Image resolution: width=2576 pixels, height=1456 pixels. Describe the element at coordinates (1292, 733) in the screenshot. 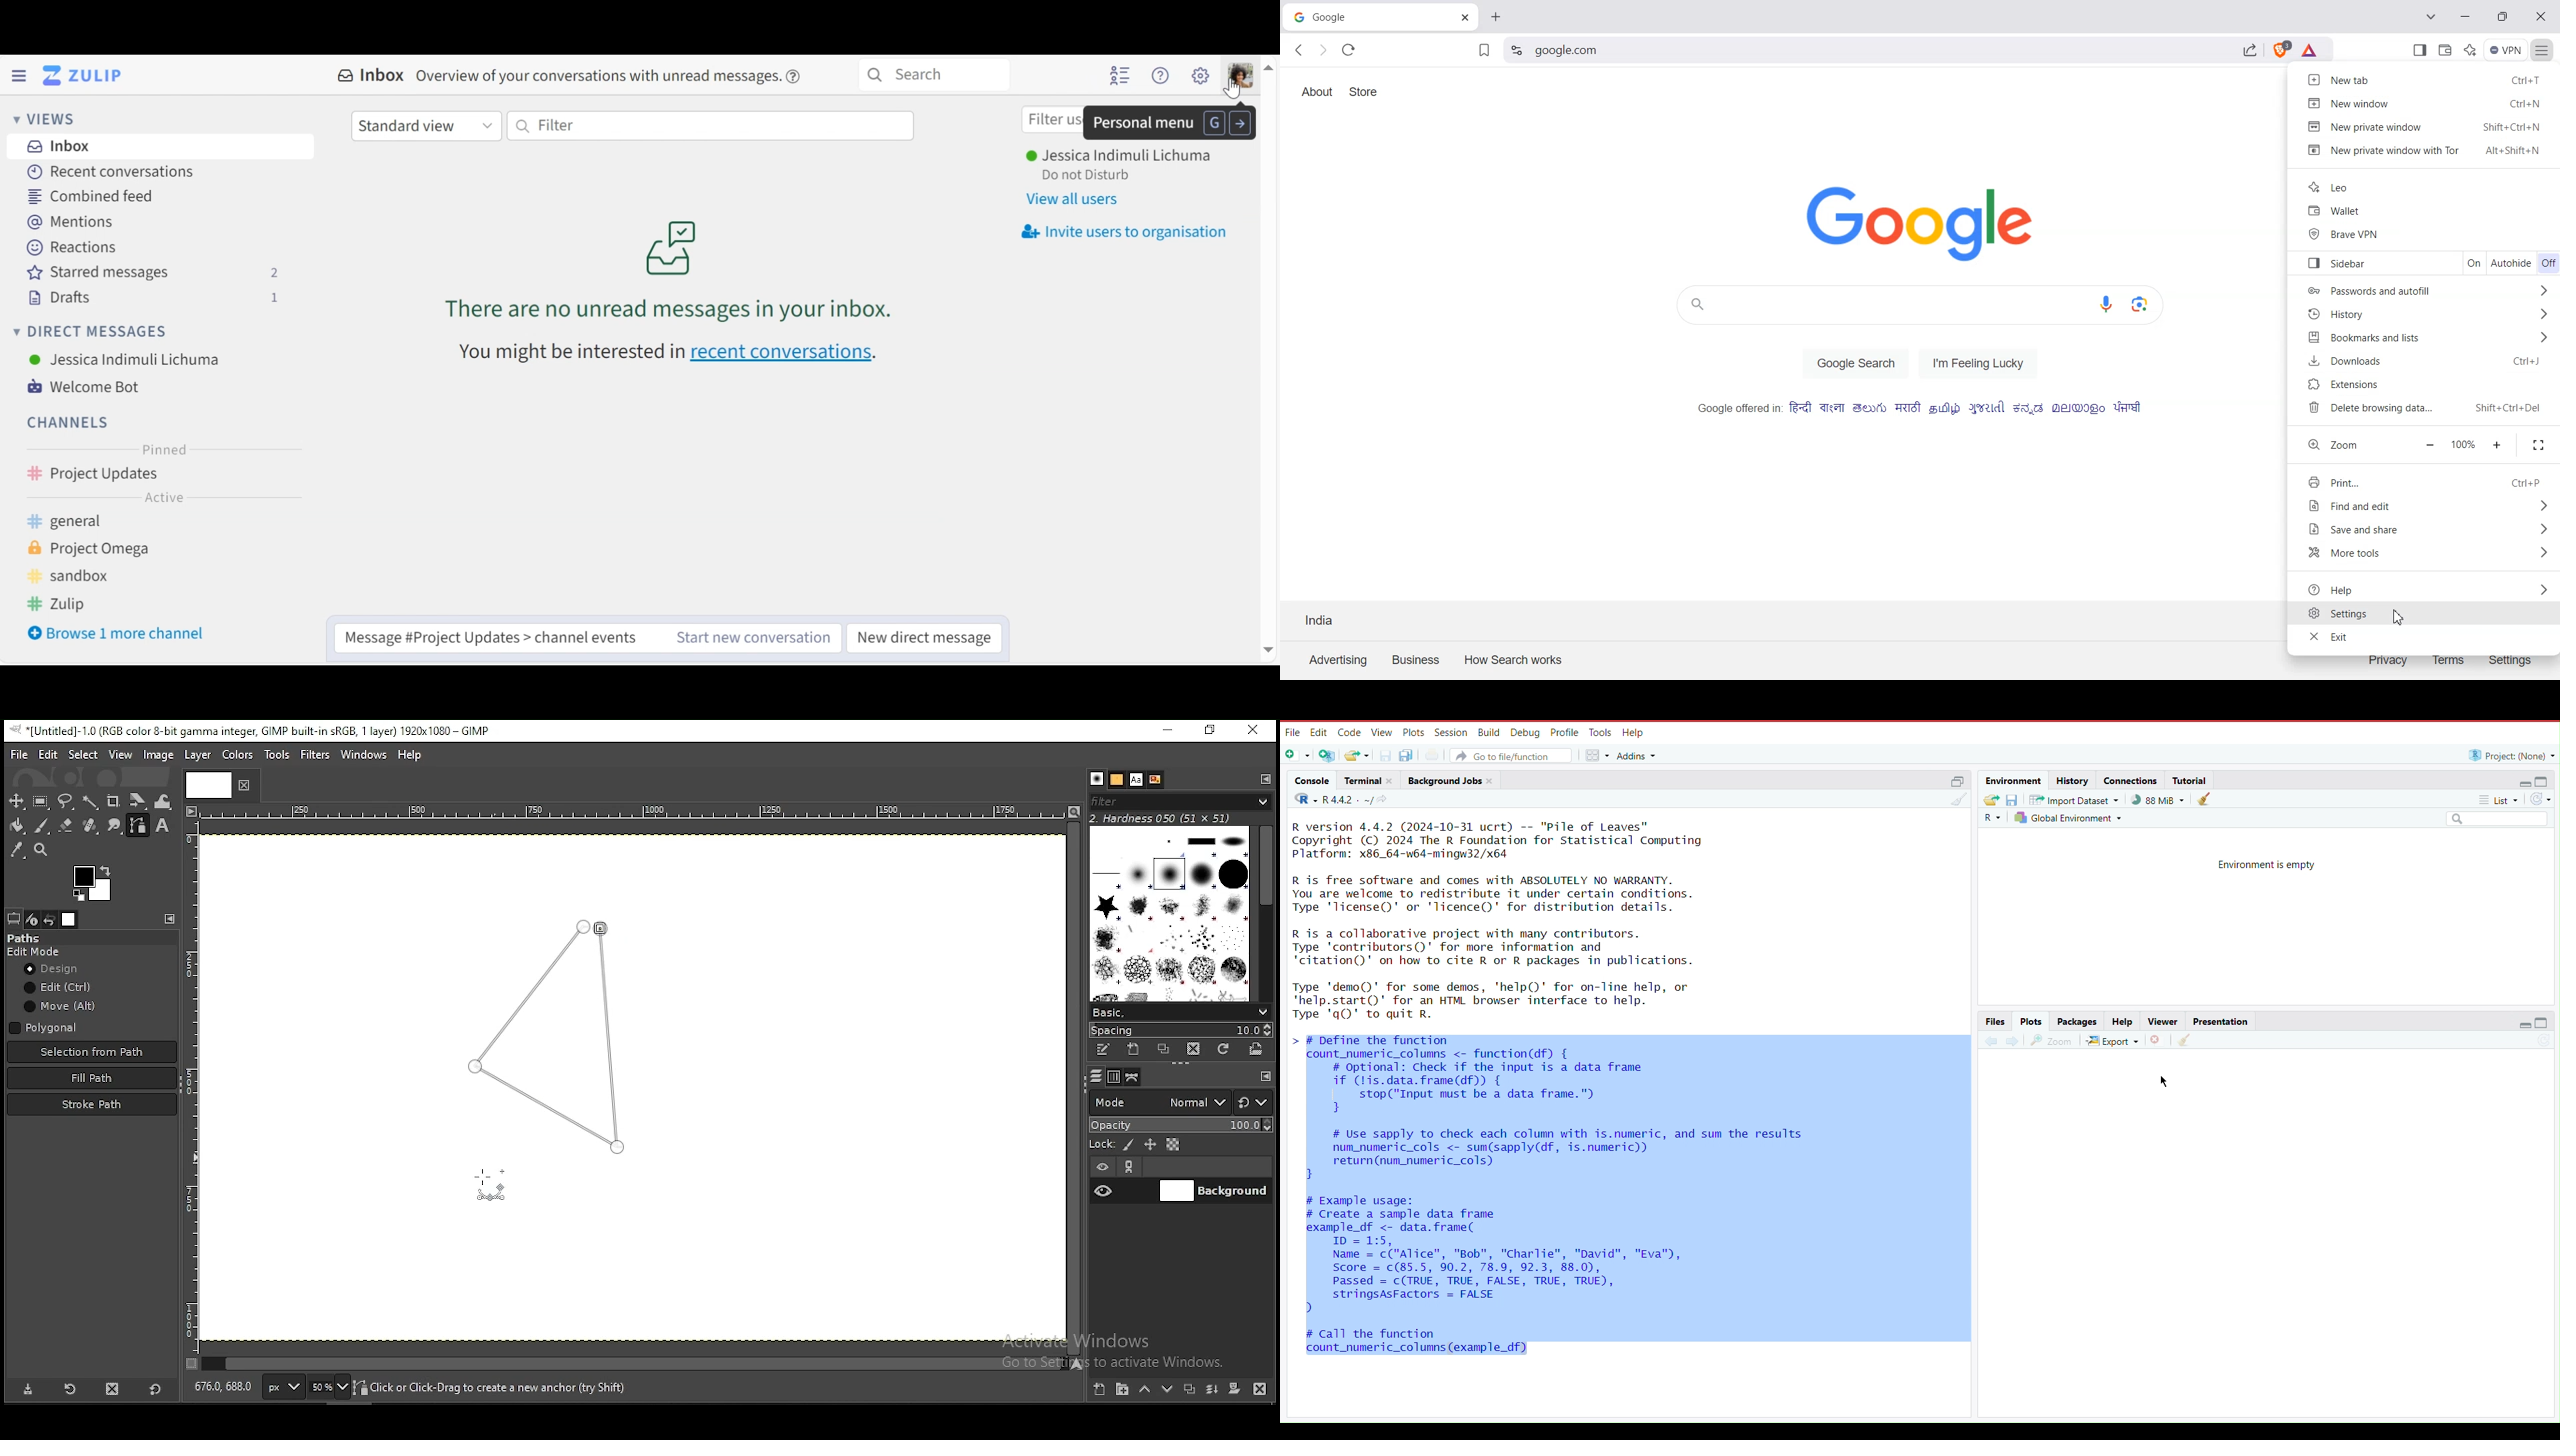

I see `File` at that location.